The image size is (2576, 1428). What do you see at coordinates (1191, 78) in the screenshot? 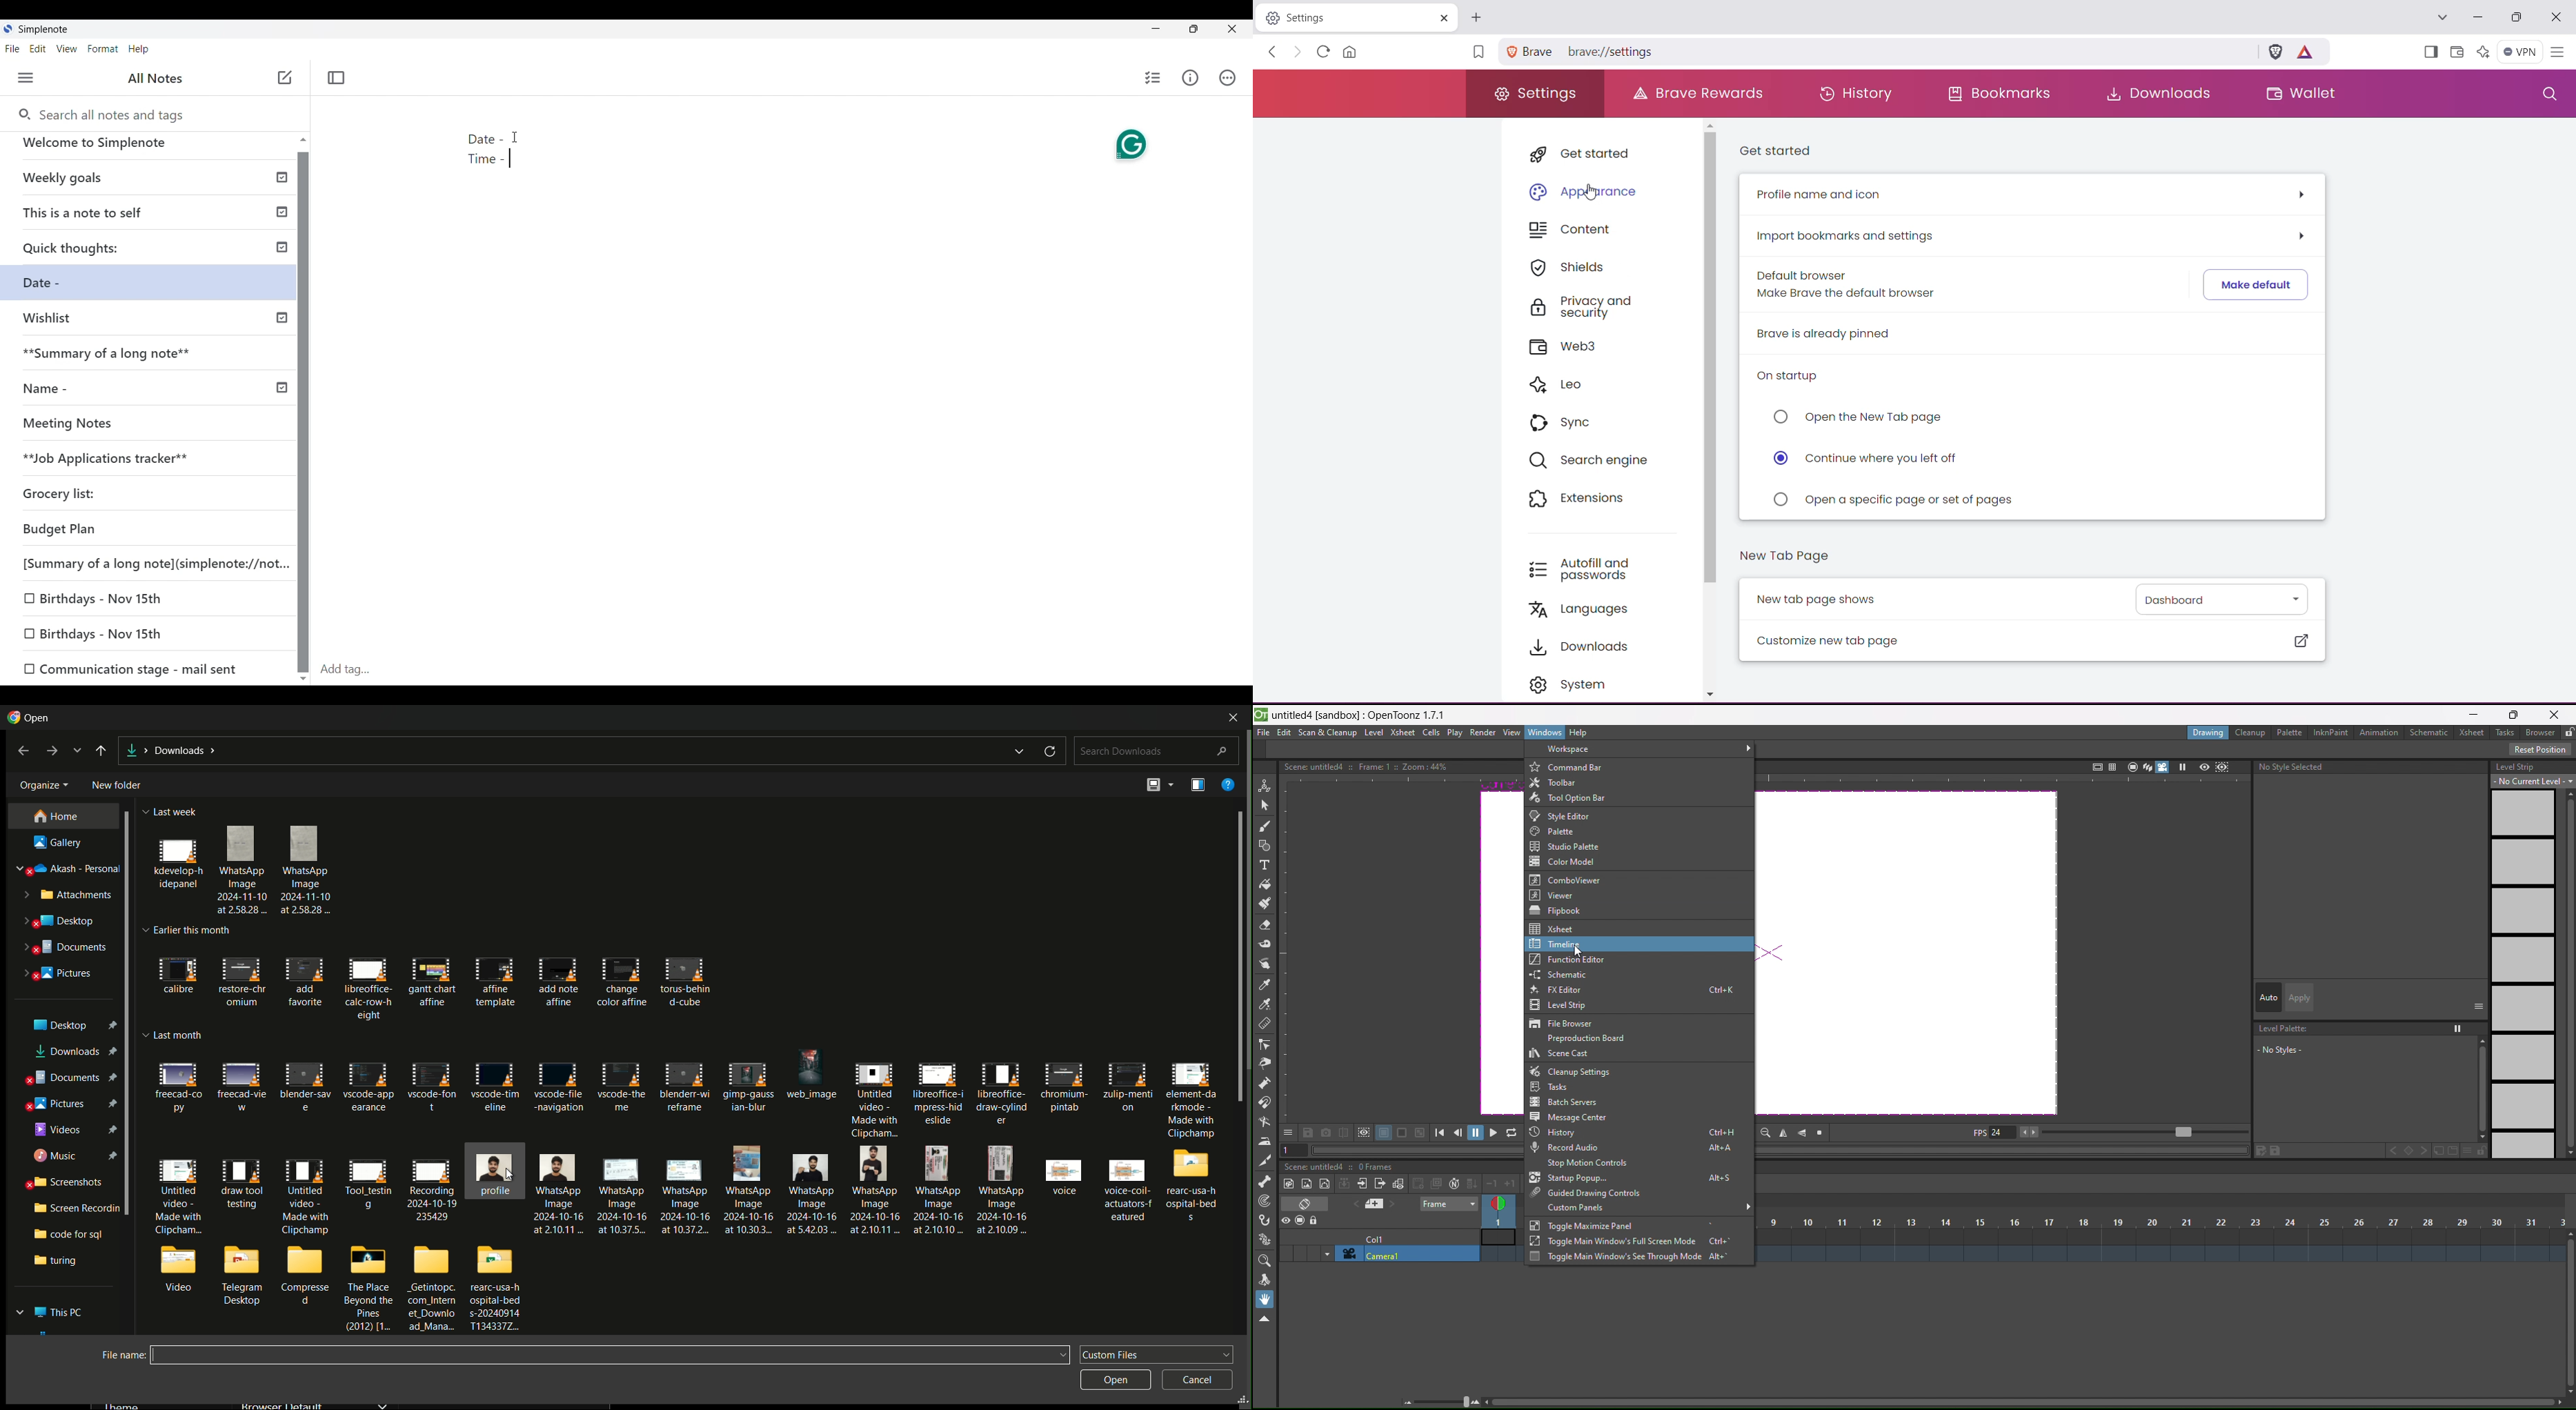
I see `Info` at bounding box center [1191, 78].